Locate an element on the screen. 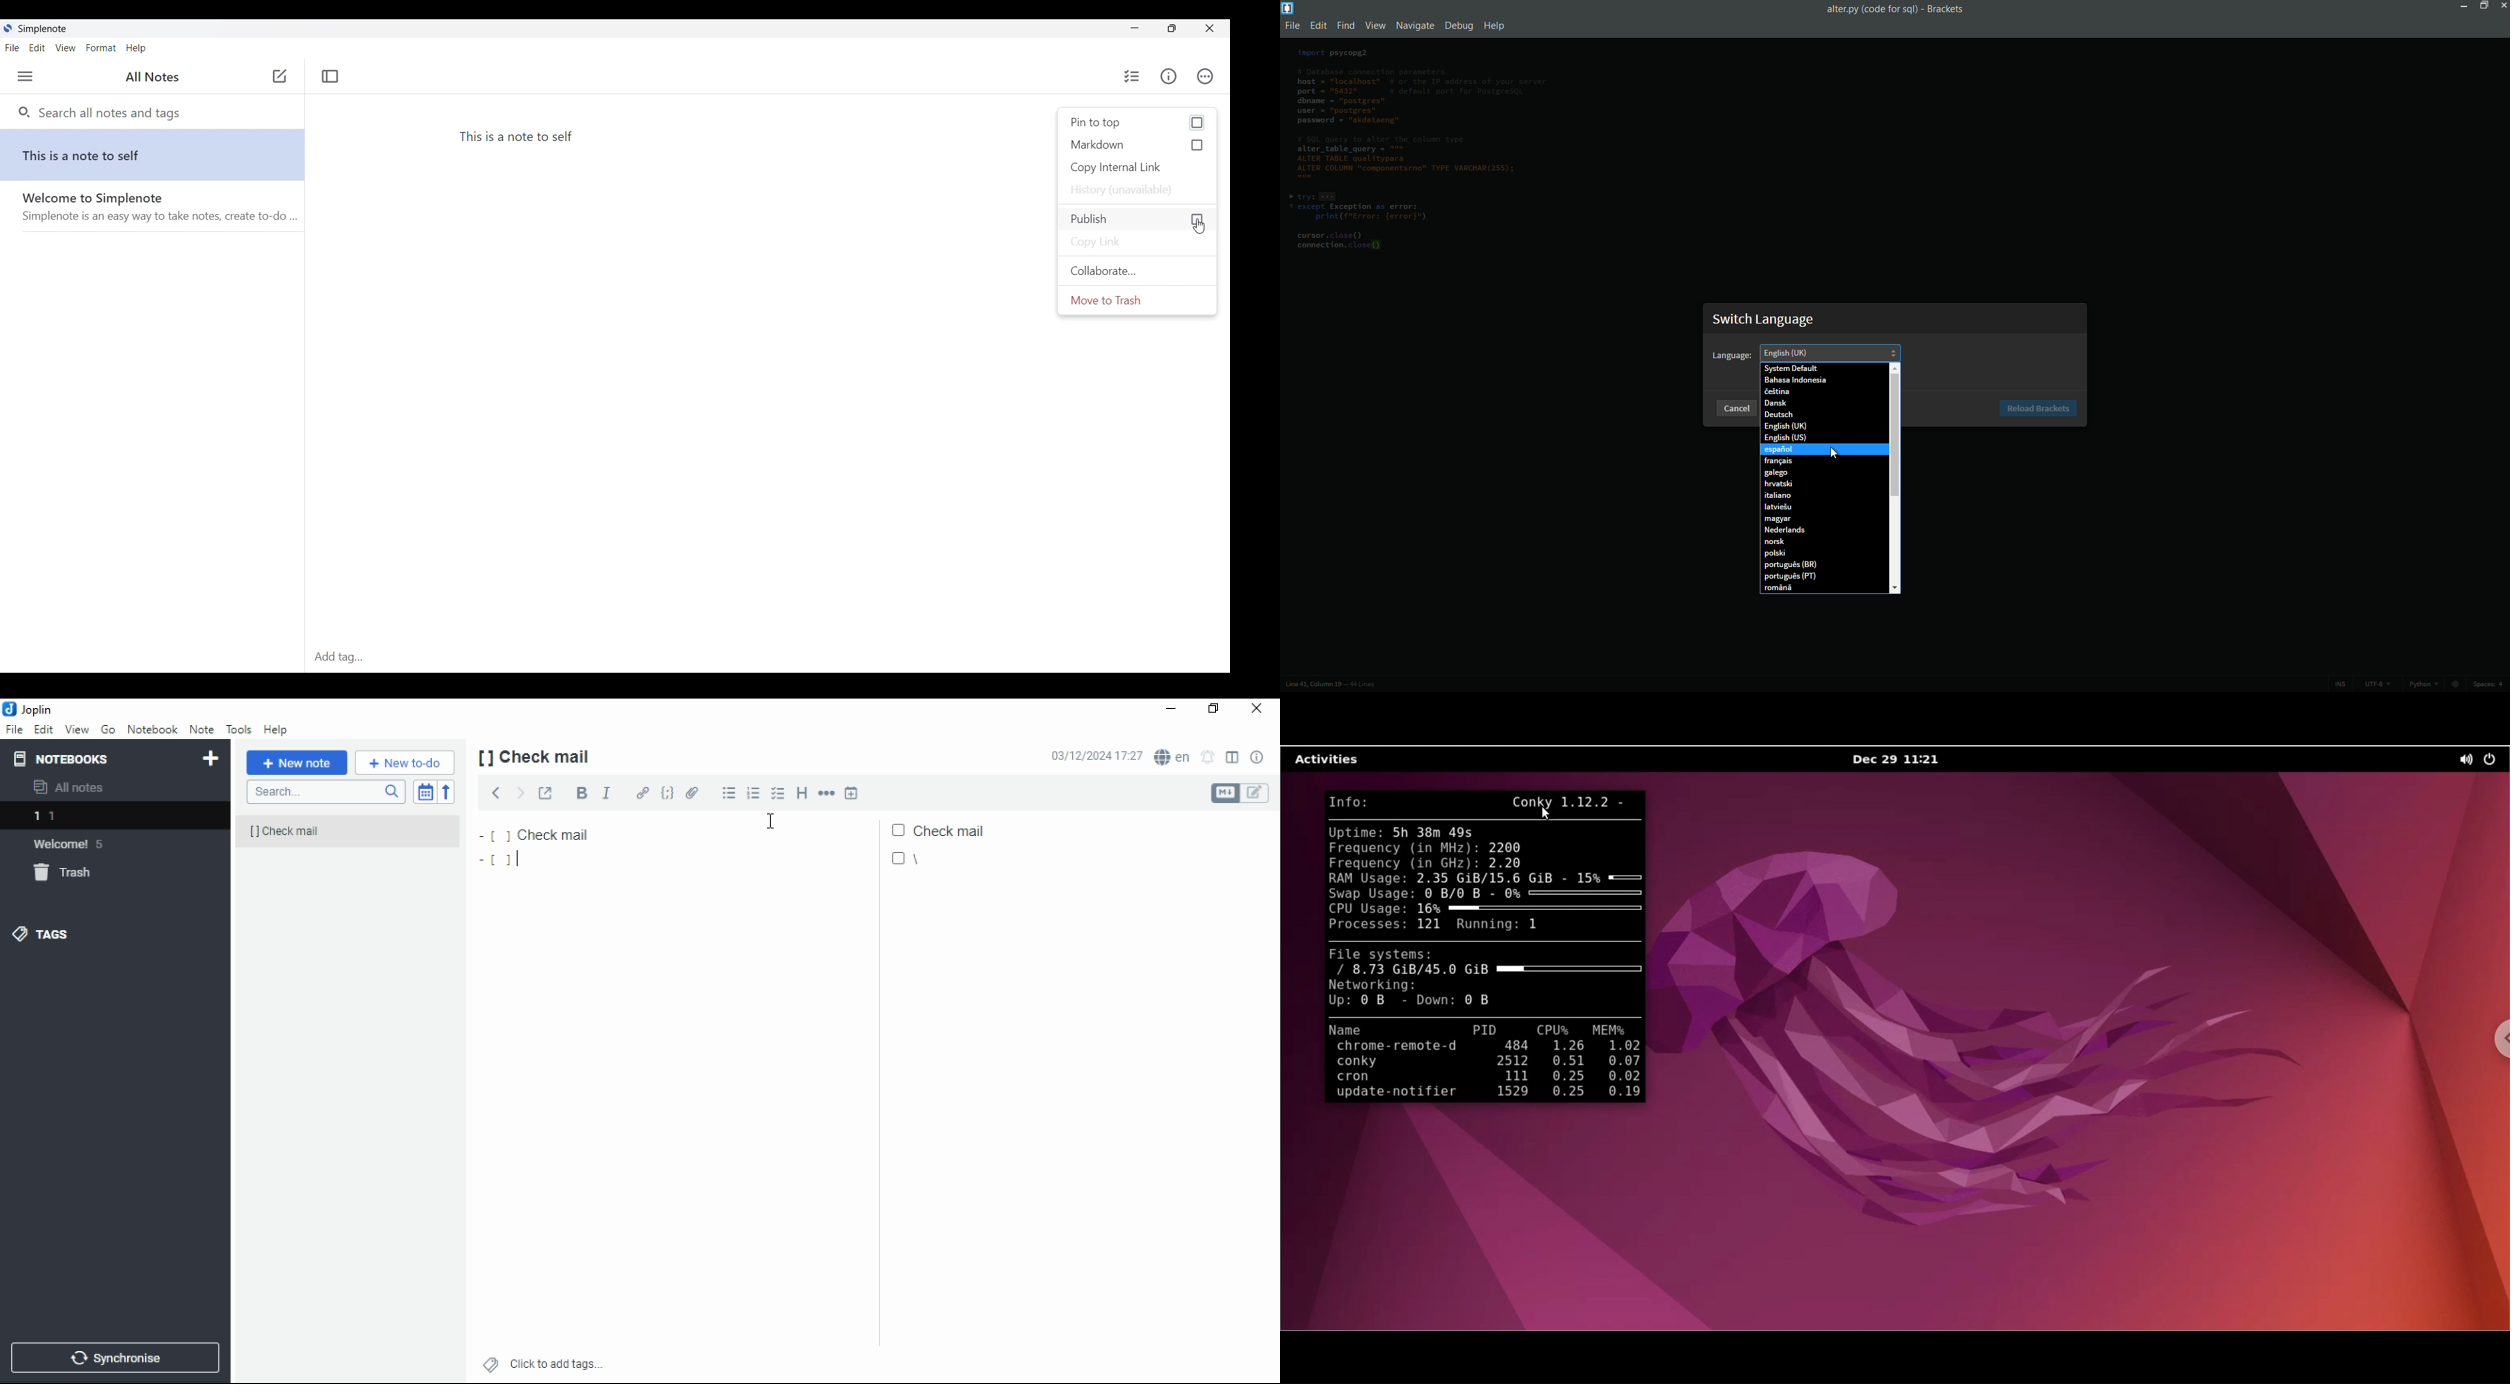 The image size is (2520, 1400). icon is located at coordinates (28, 708).